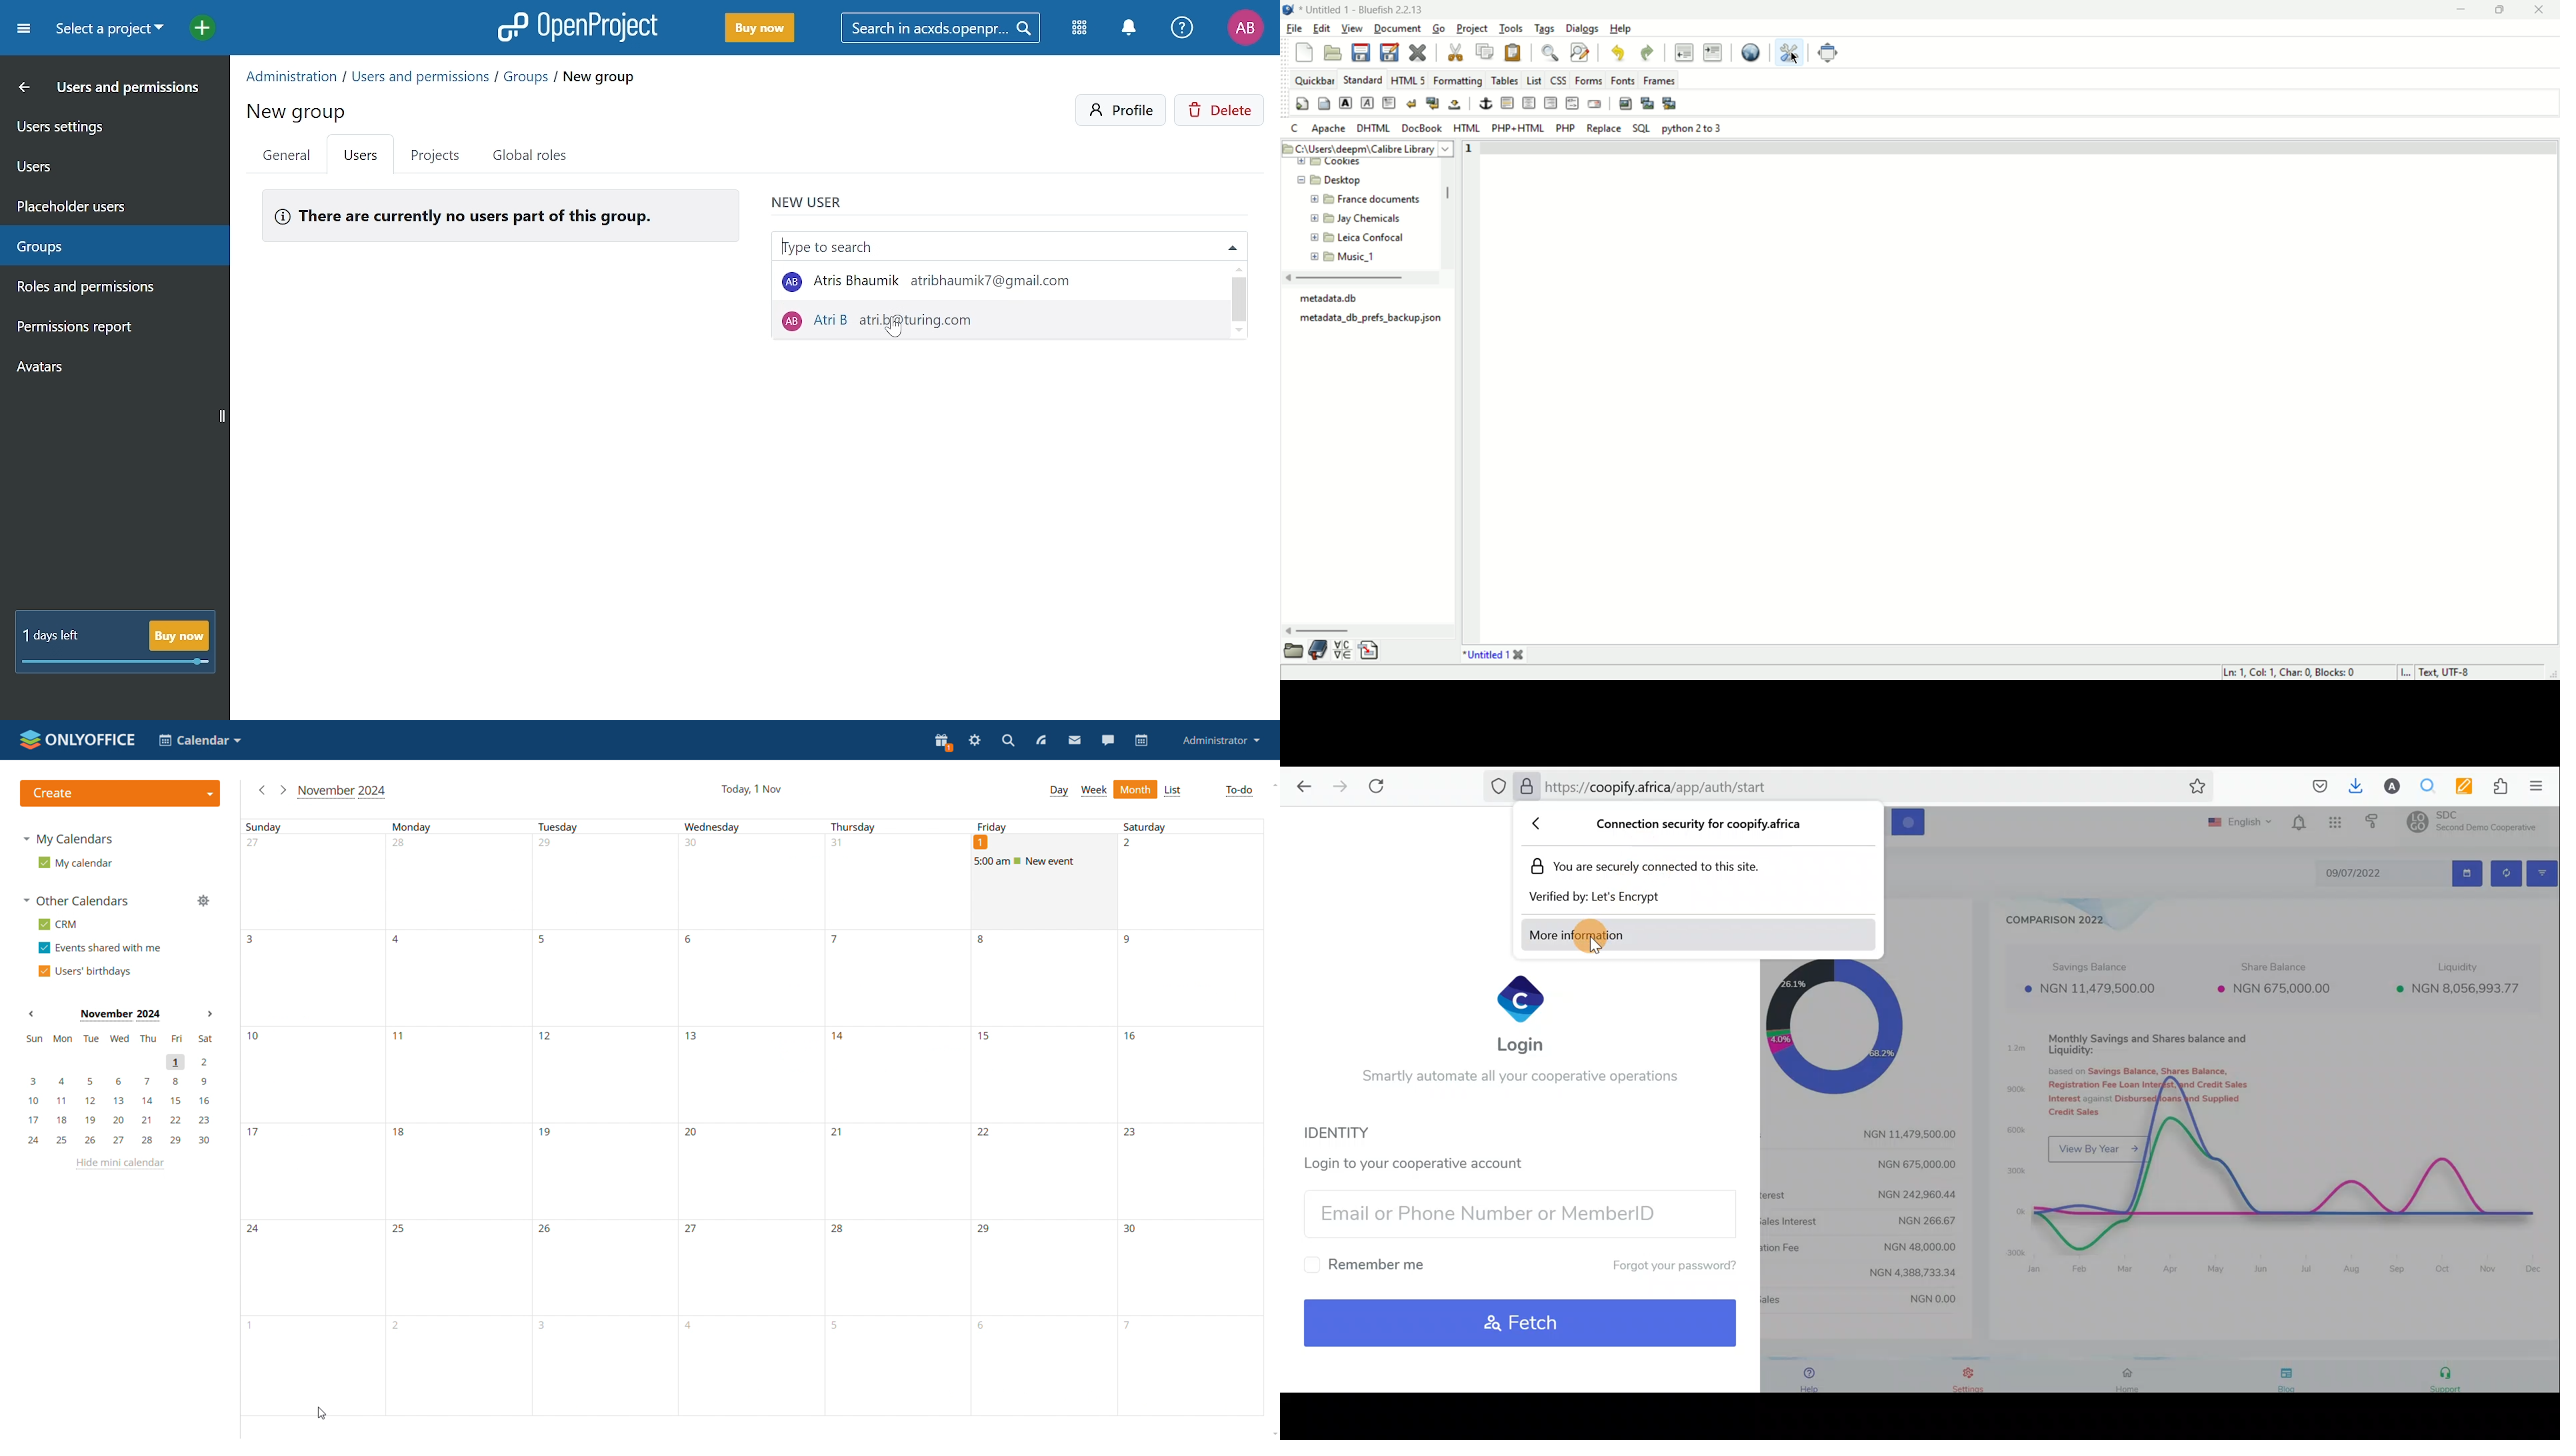 This screenshot has width=2576, height=1456. I want to click on Extension, so click(2495, 787).